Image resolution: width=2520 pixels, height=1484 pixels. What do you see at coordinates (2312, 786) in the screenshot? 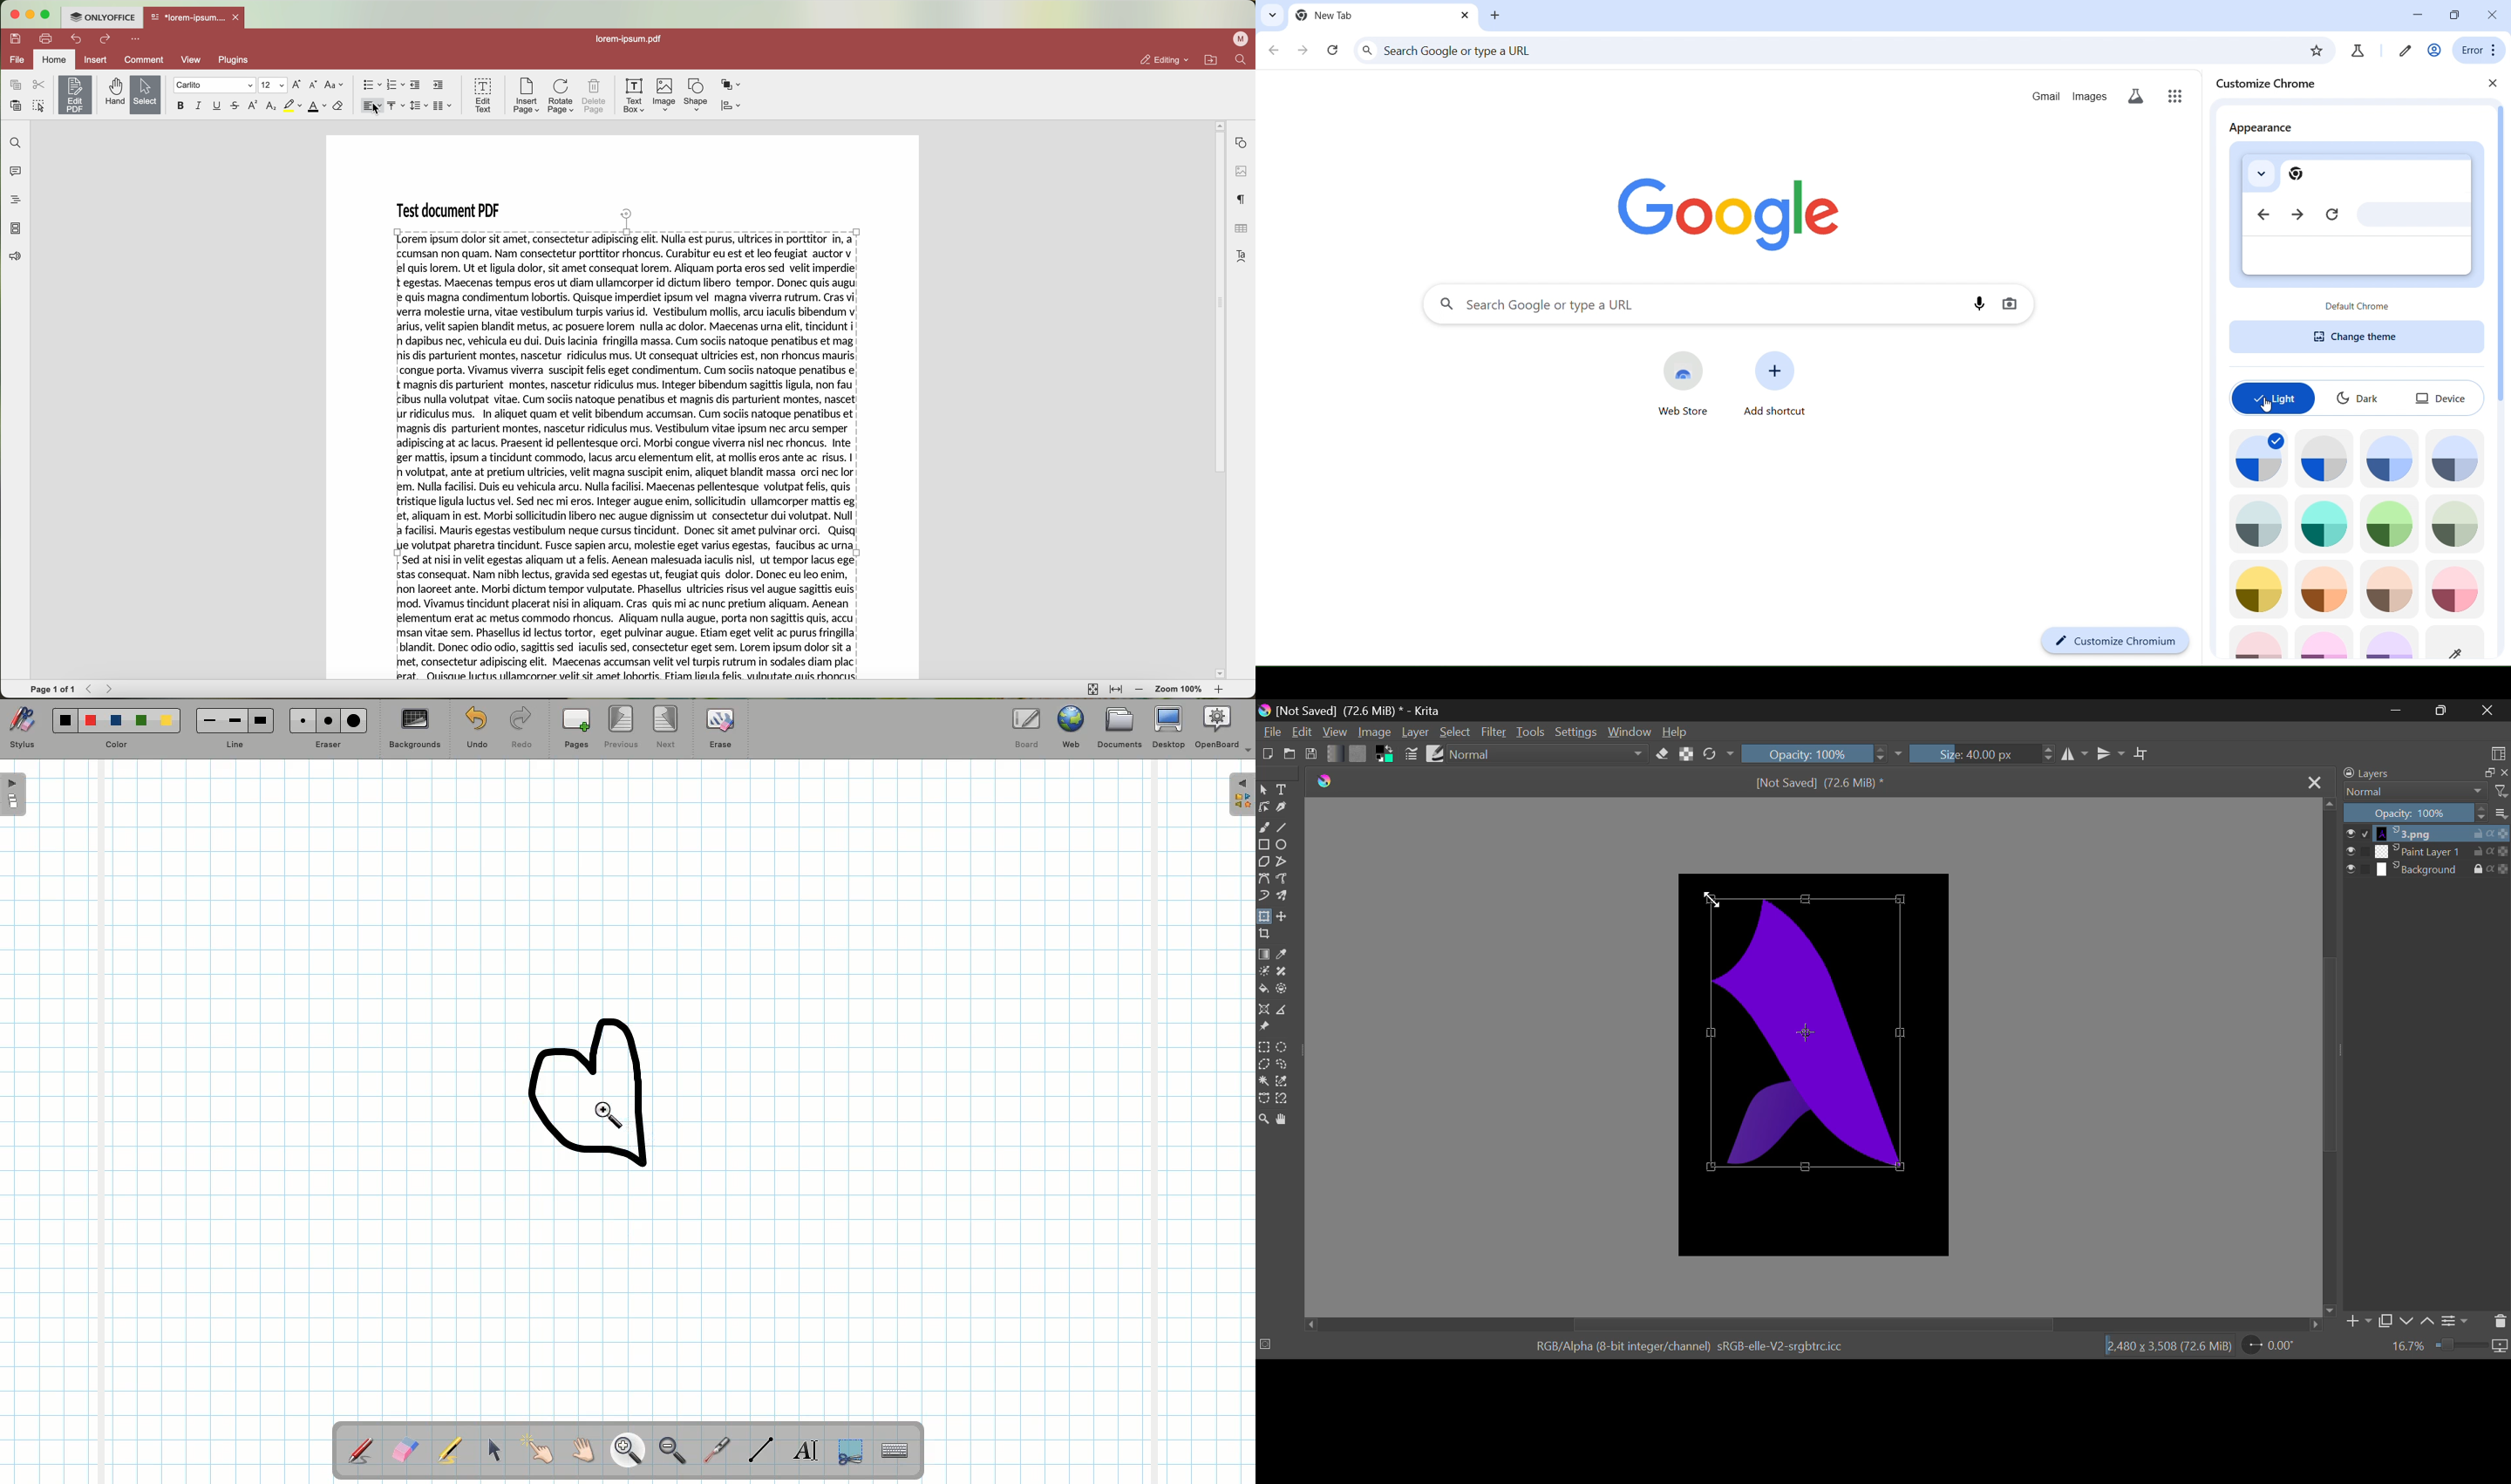
I see `Close` at bounding box center [2312, 786].